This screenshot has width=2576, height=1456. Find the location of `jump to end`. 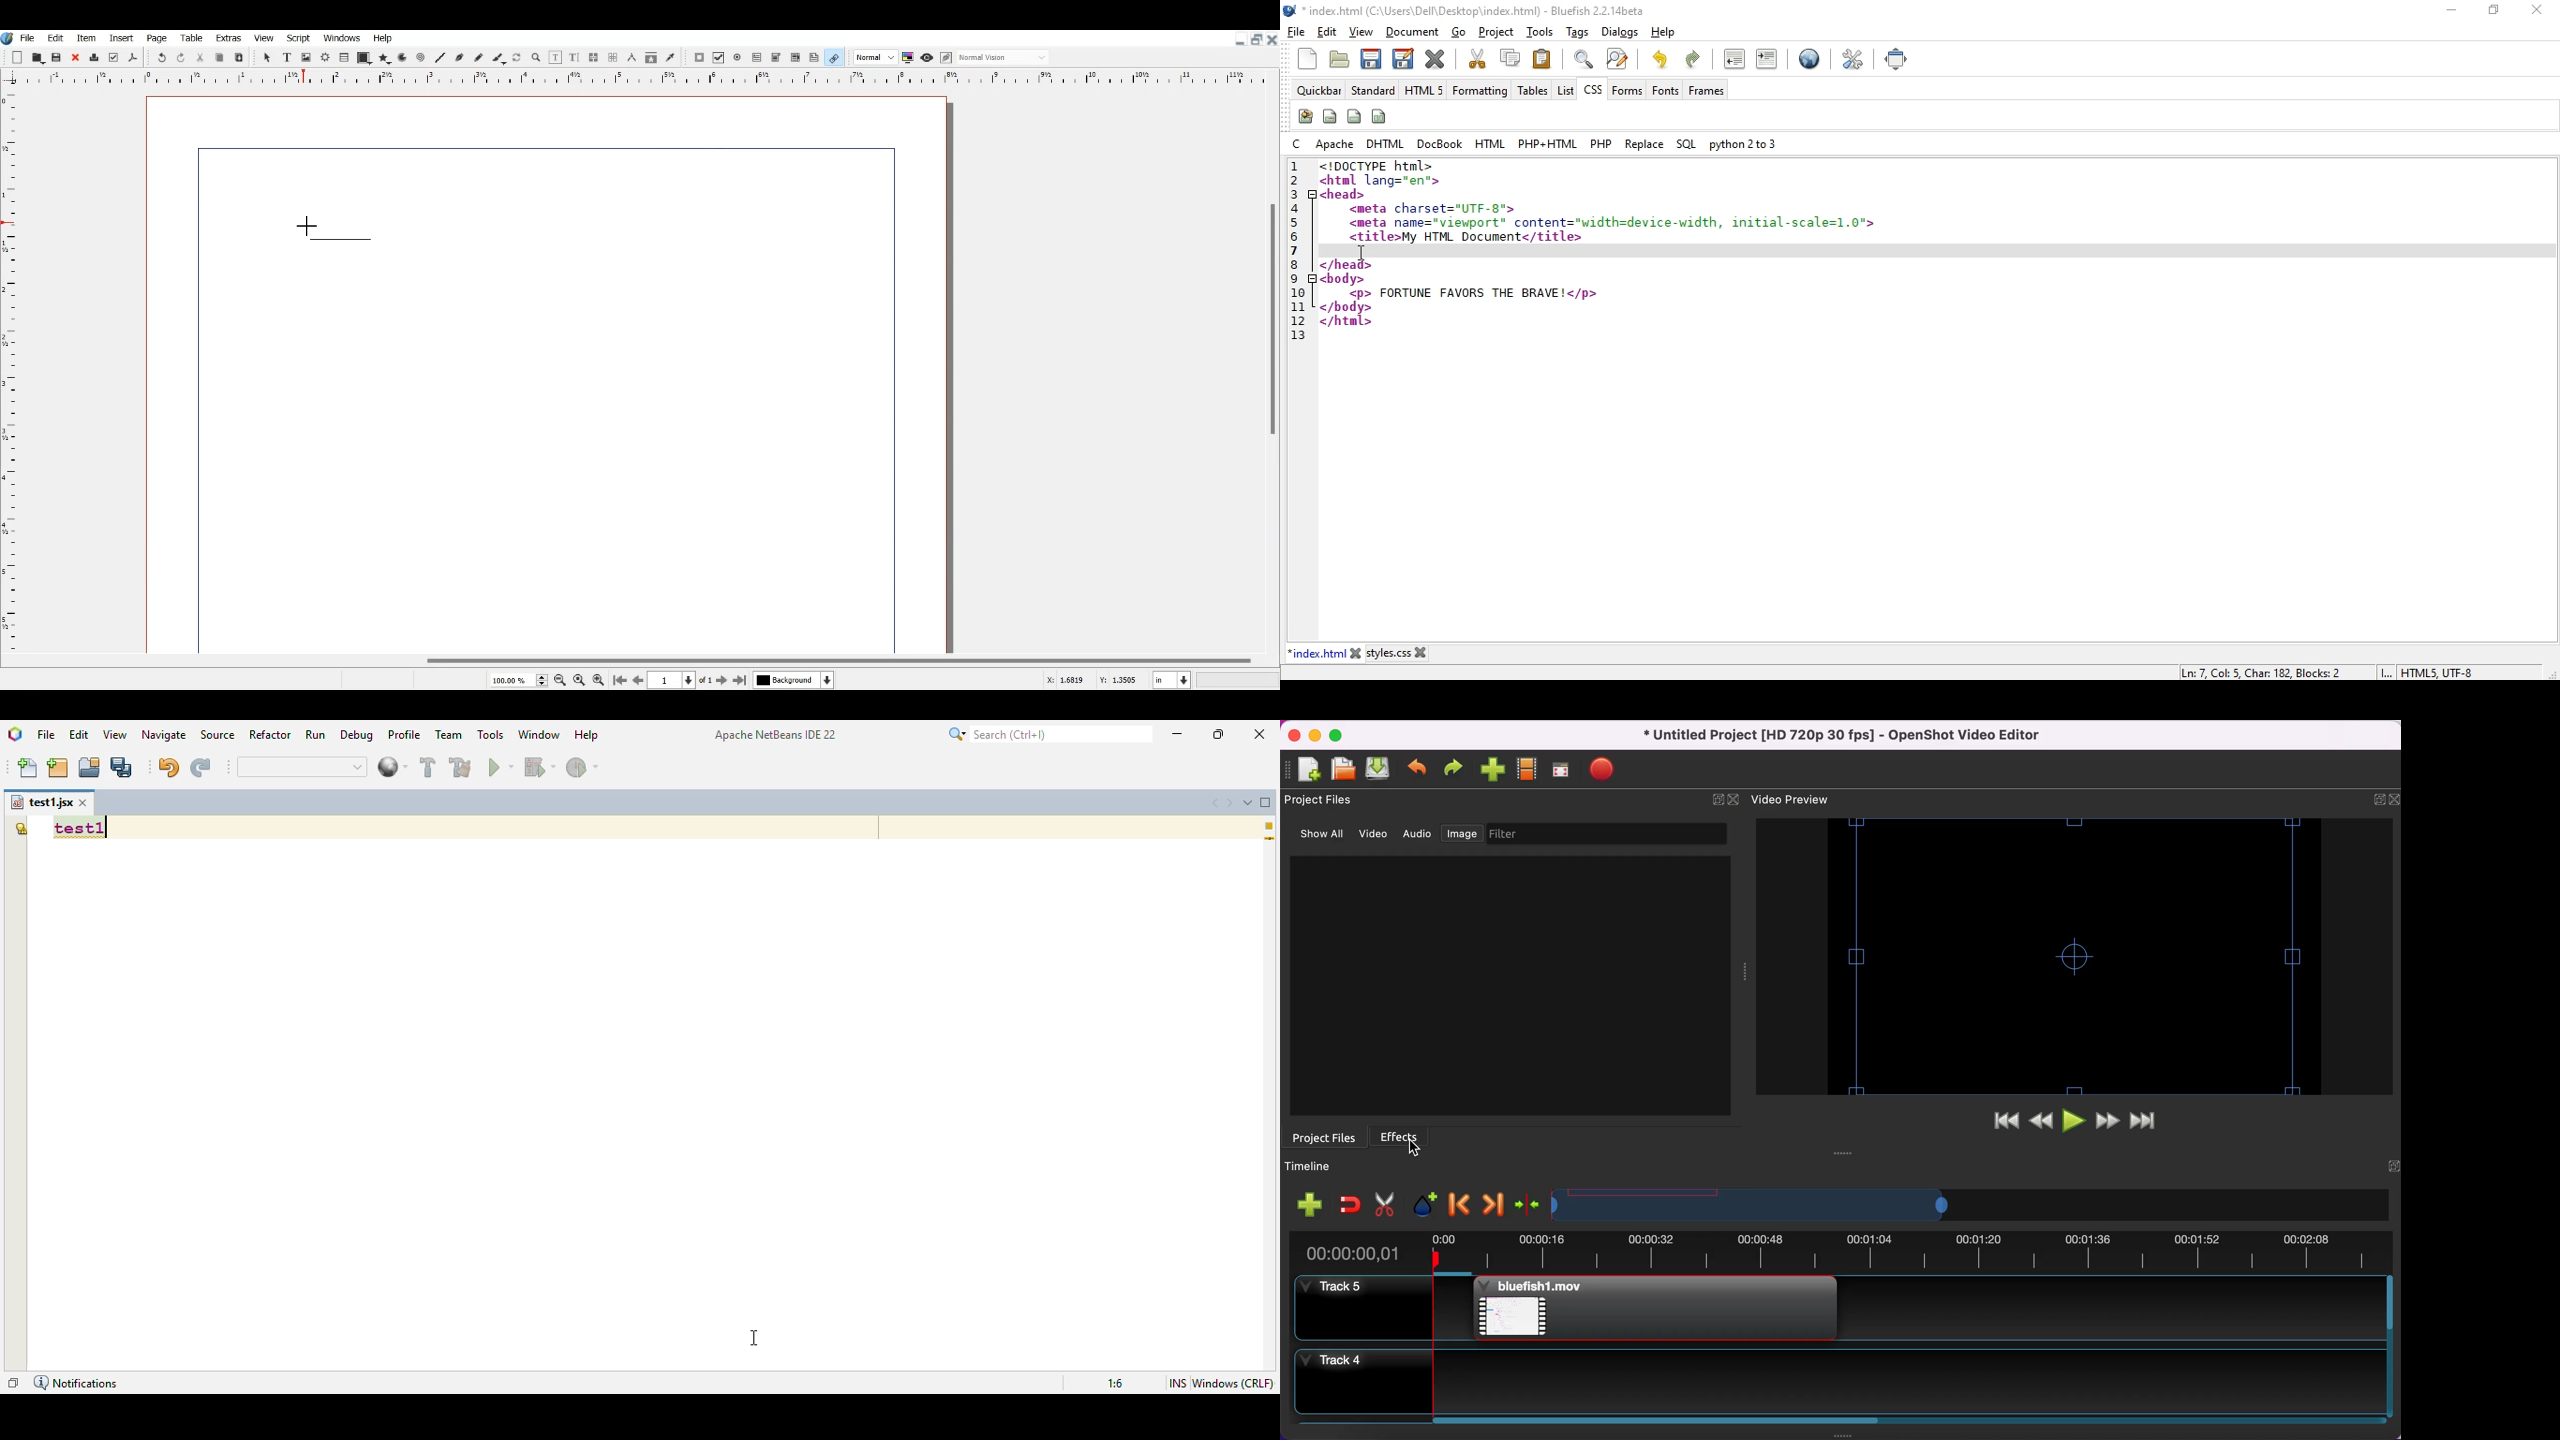

jump to end is located at coordinates (2149, 1119).